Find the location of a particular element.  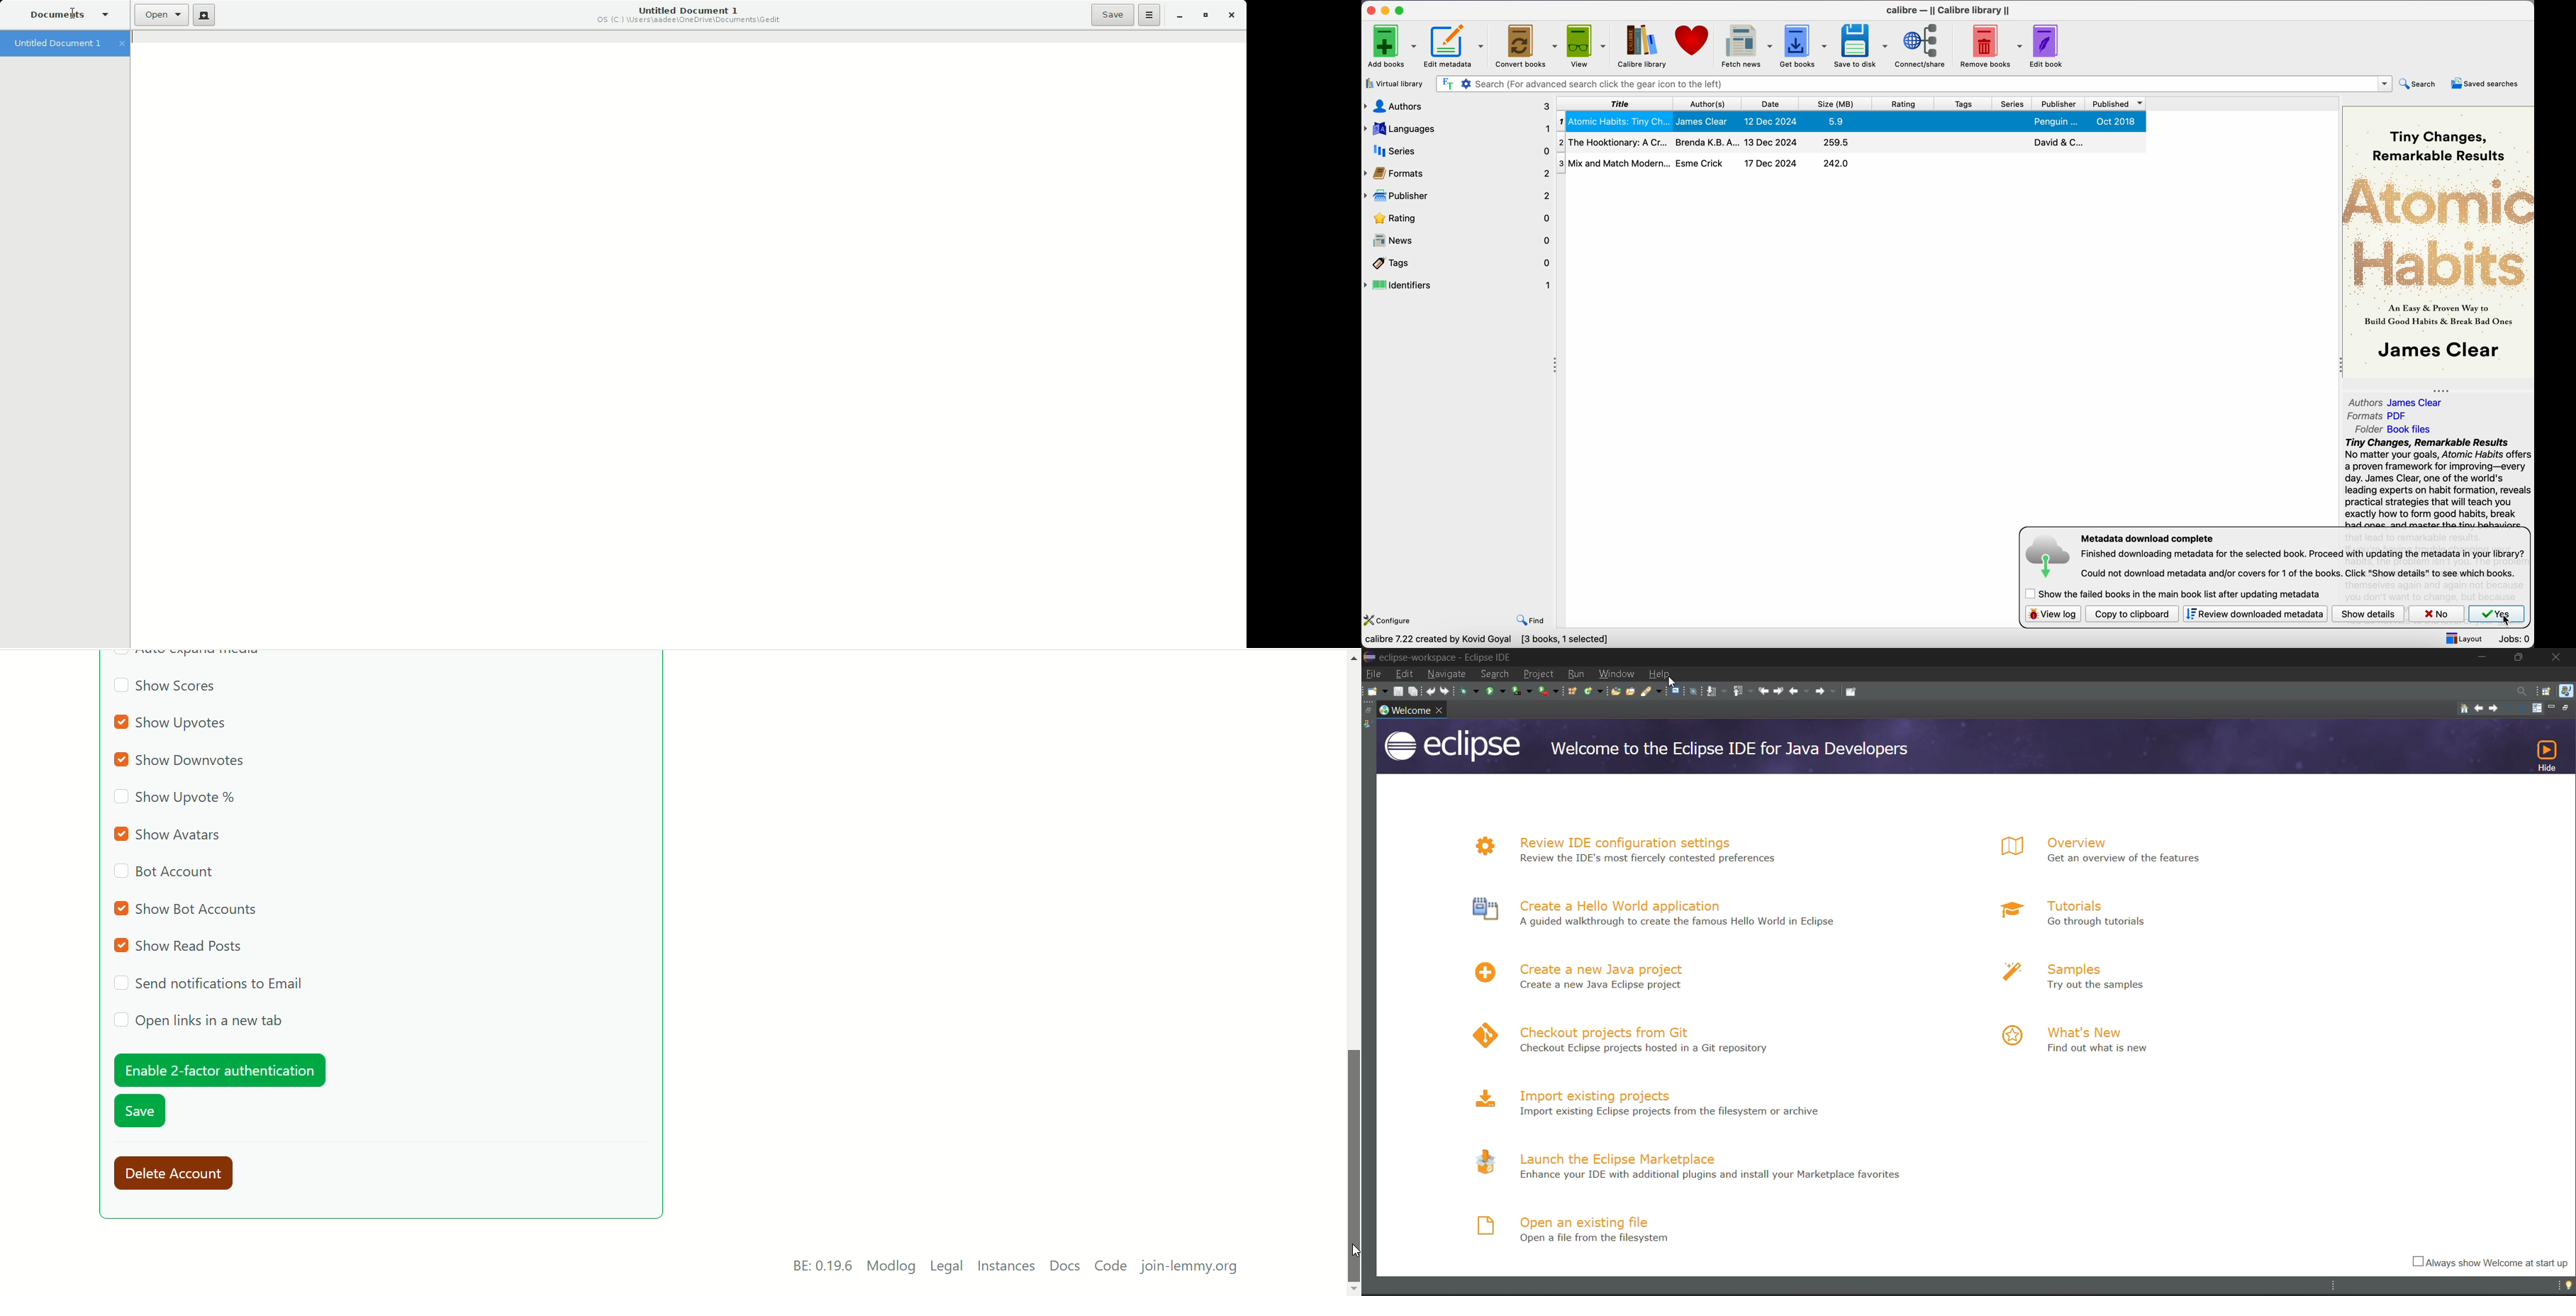

edit book is located at coordinates (2048, 45).